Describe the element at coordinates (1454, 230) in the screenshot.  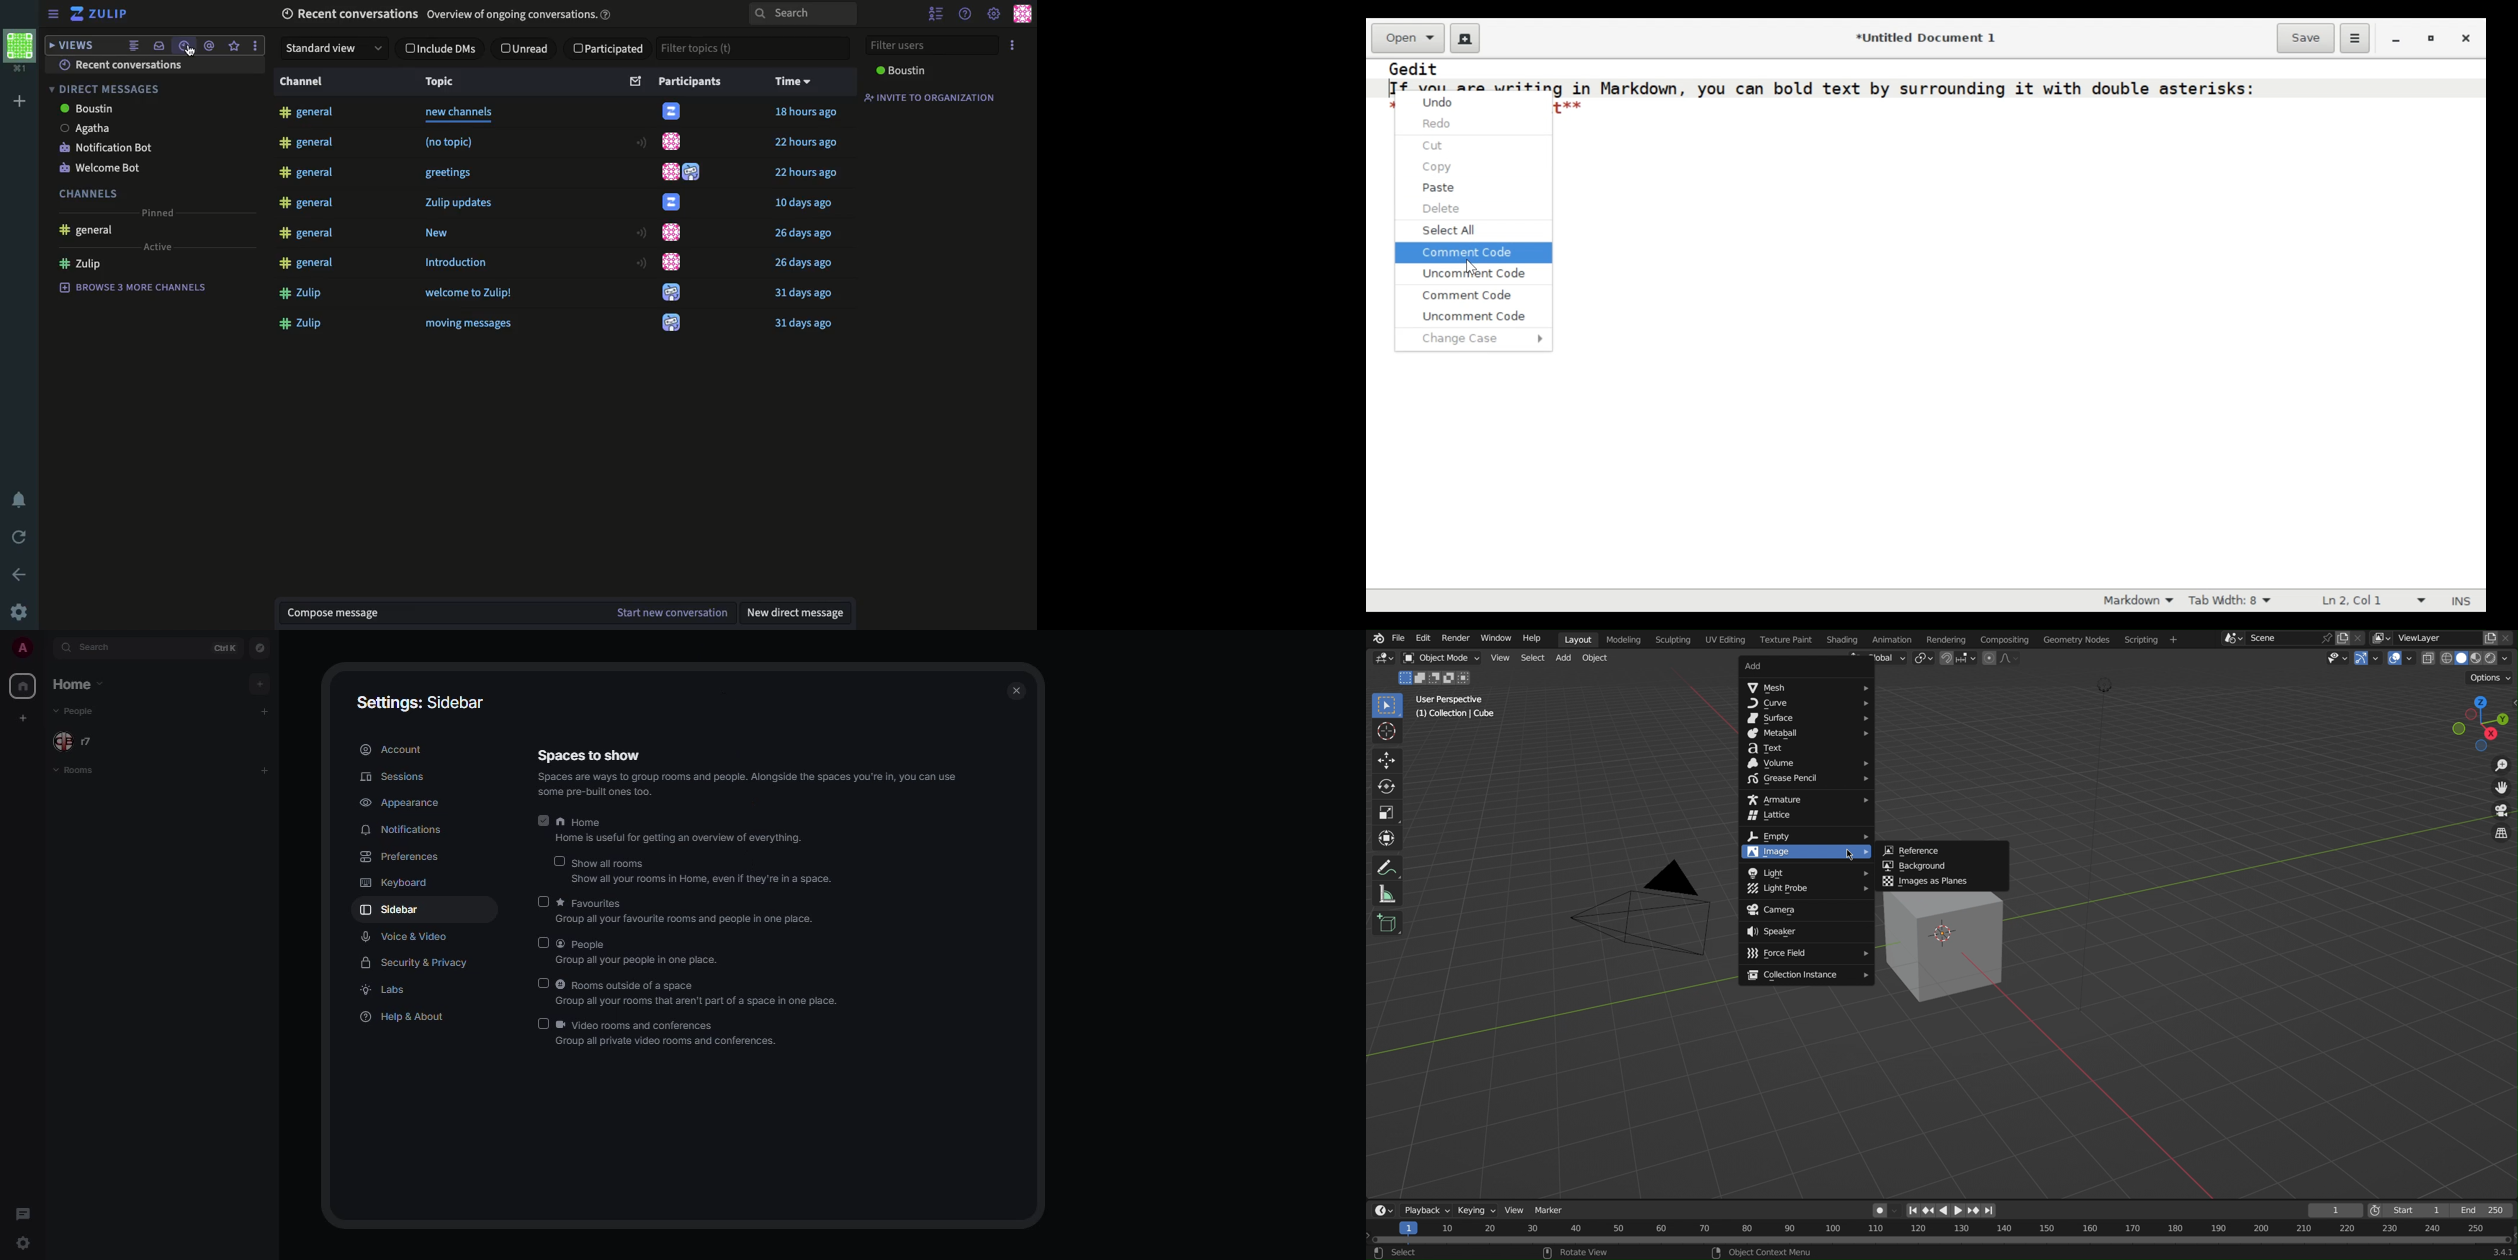
I see `Select All` at that location.